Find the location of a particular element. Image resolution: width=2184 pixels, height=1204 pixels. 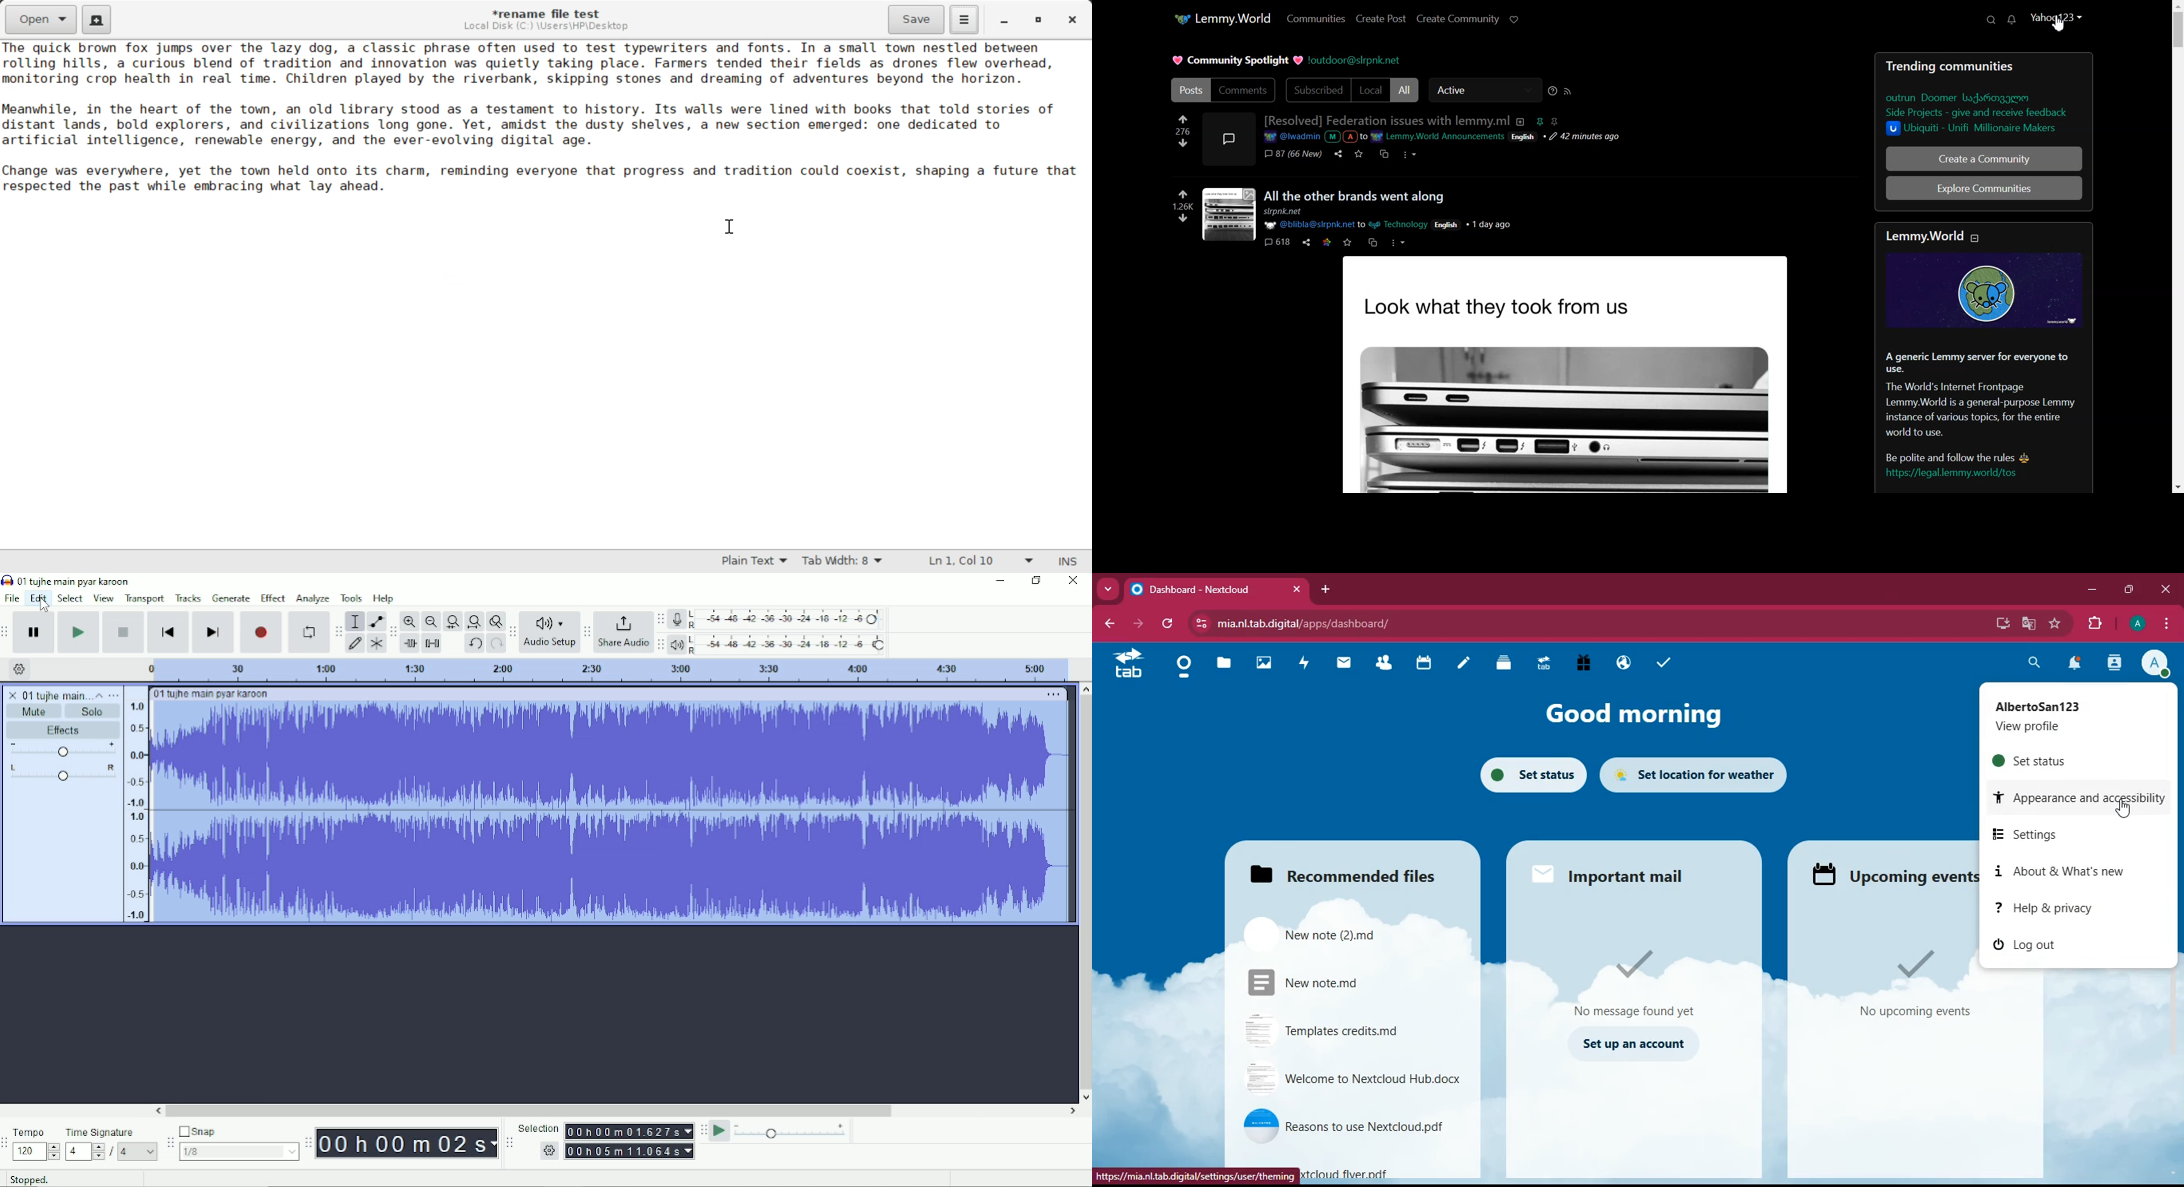

Post is located at coordinates (1590, 378).